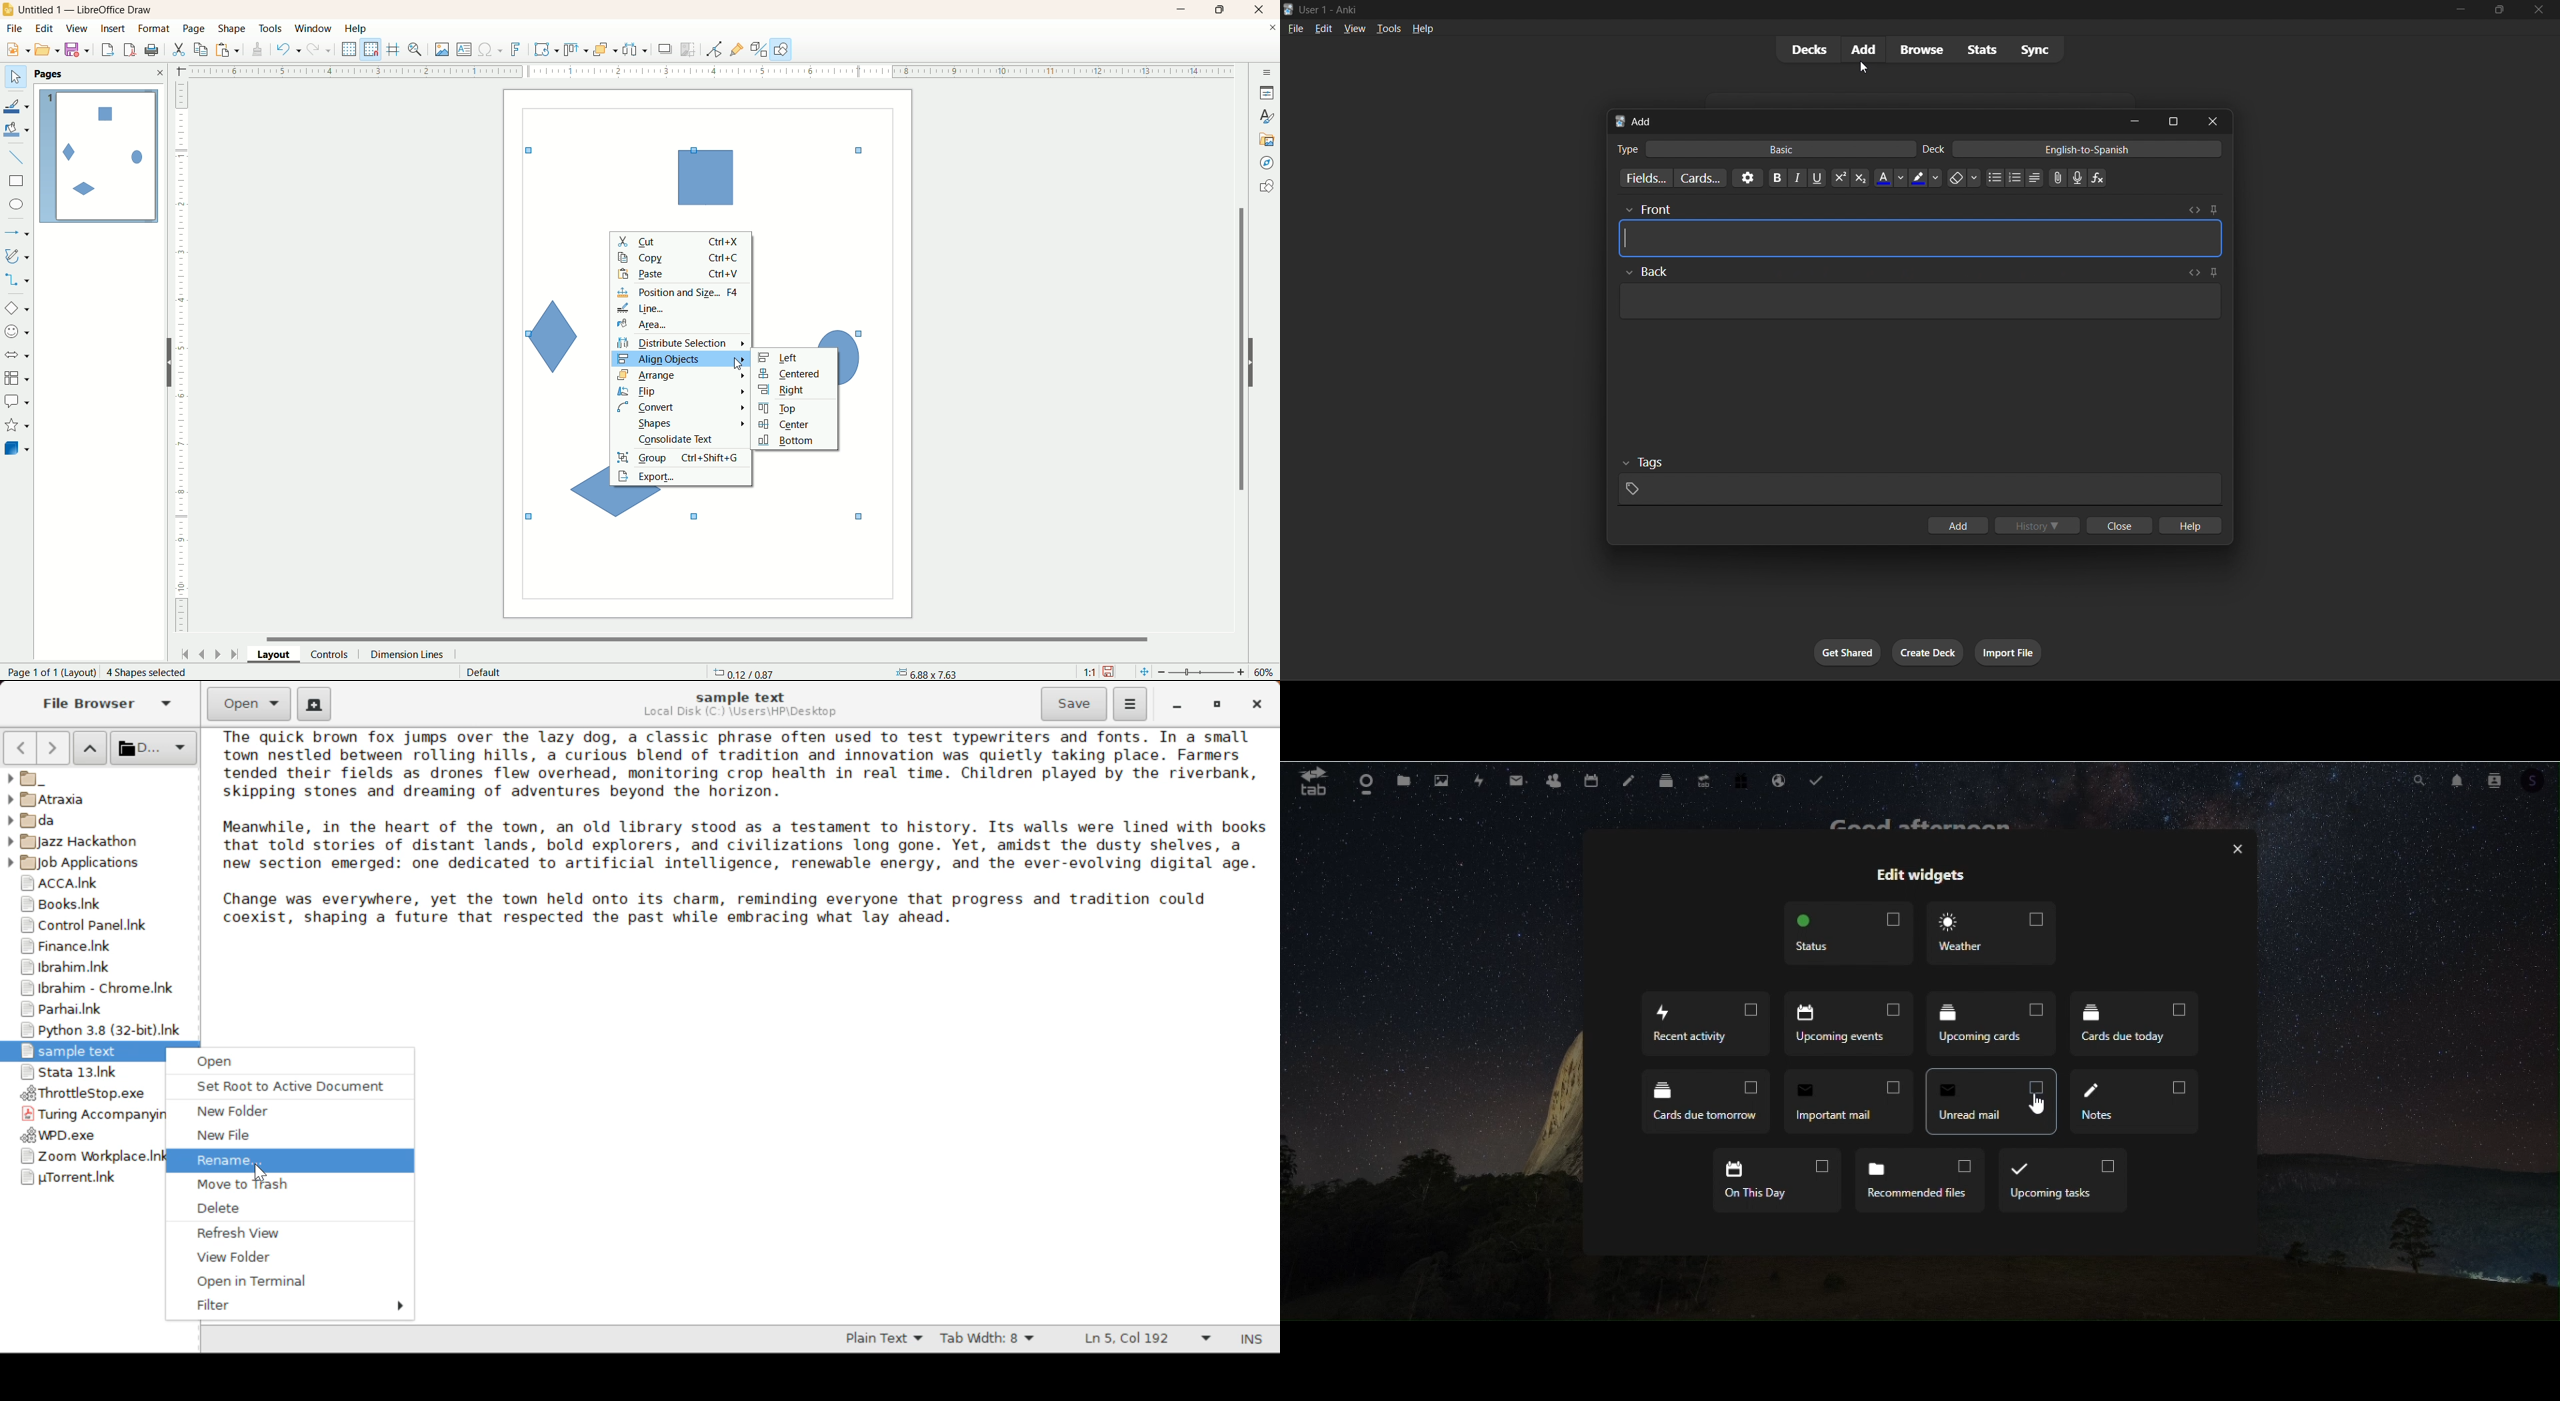 The width and height of the screenshot is (2576, 1428). What do you see at coordinates (99, 925) in the screenshot?
I see `Control Panel Shortcut` at bounding box center [99, 925].